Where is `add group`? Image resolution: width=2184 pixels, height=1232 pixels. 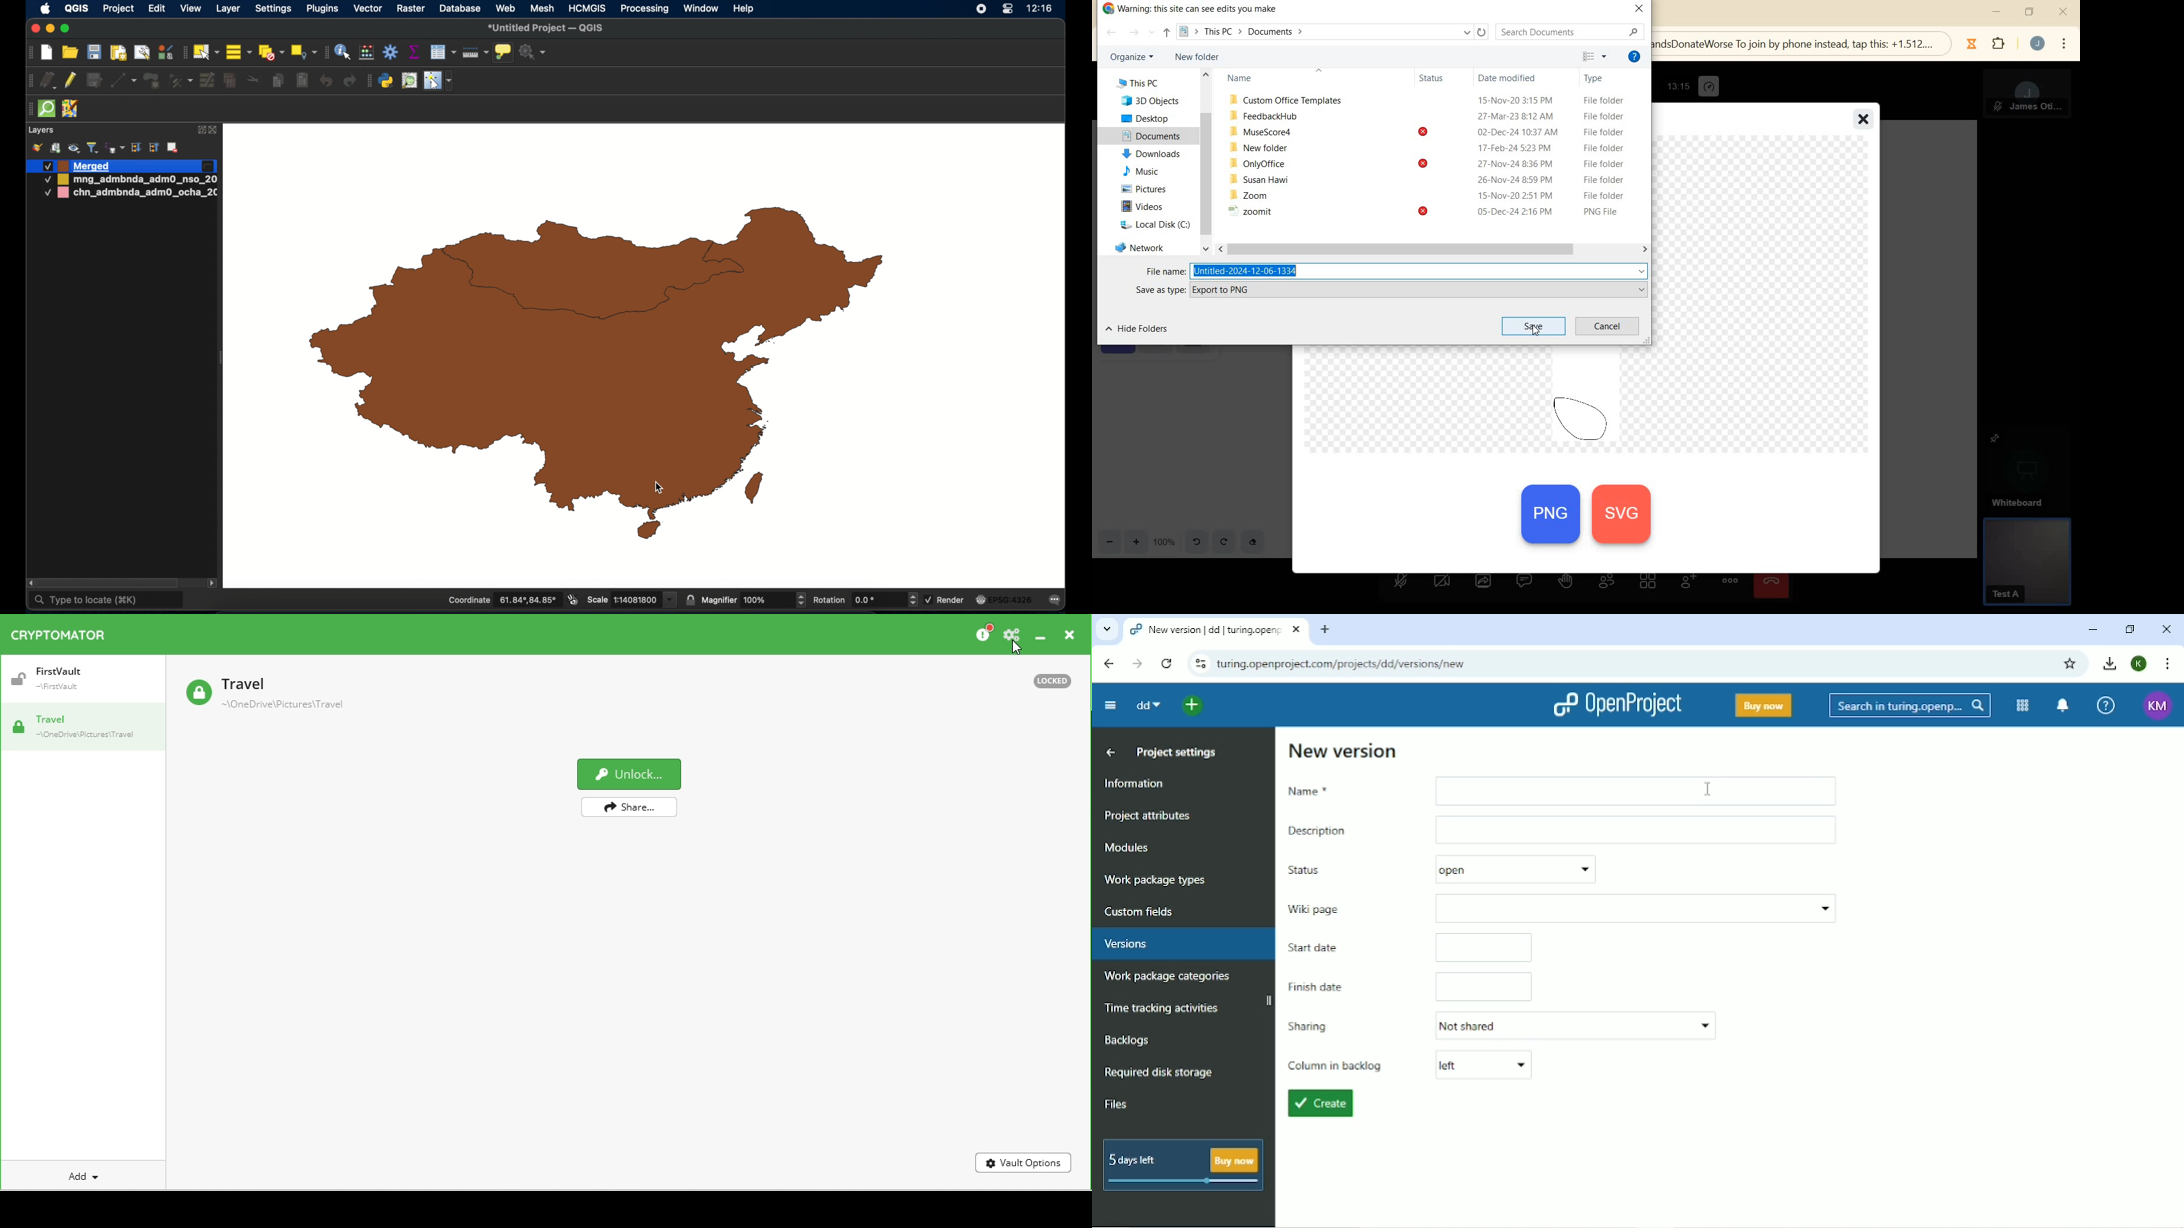 add group is located at coordinates (55, 148).